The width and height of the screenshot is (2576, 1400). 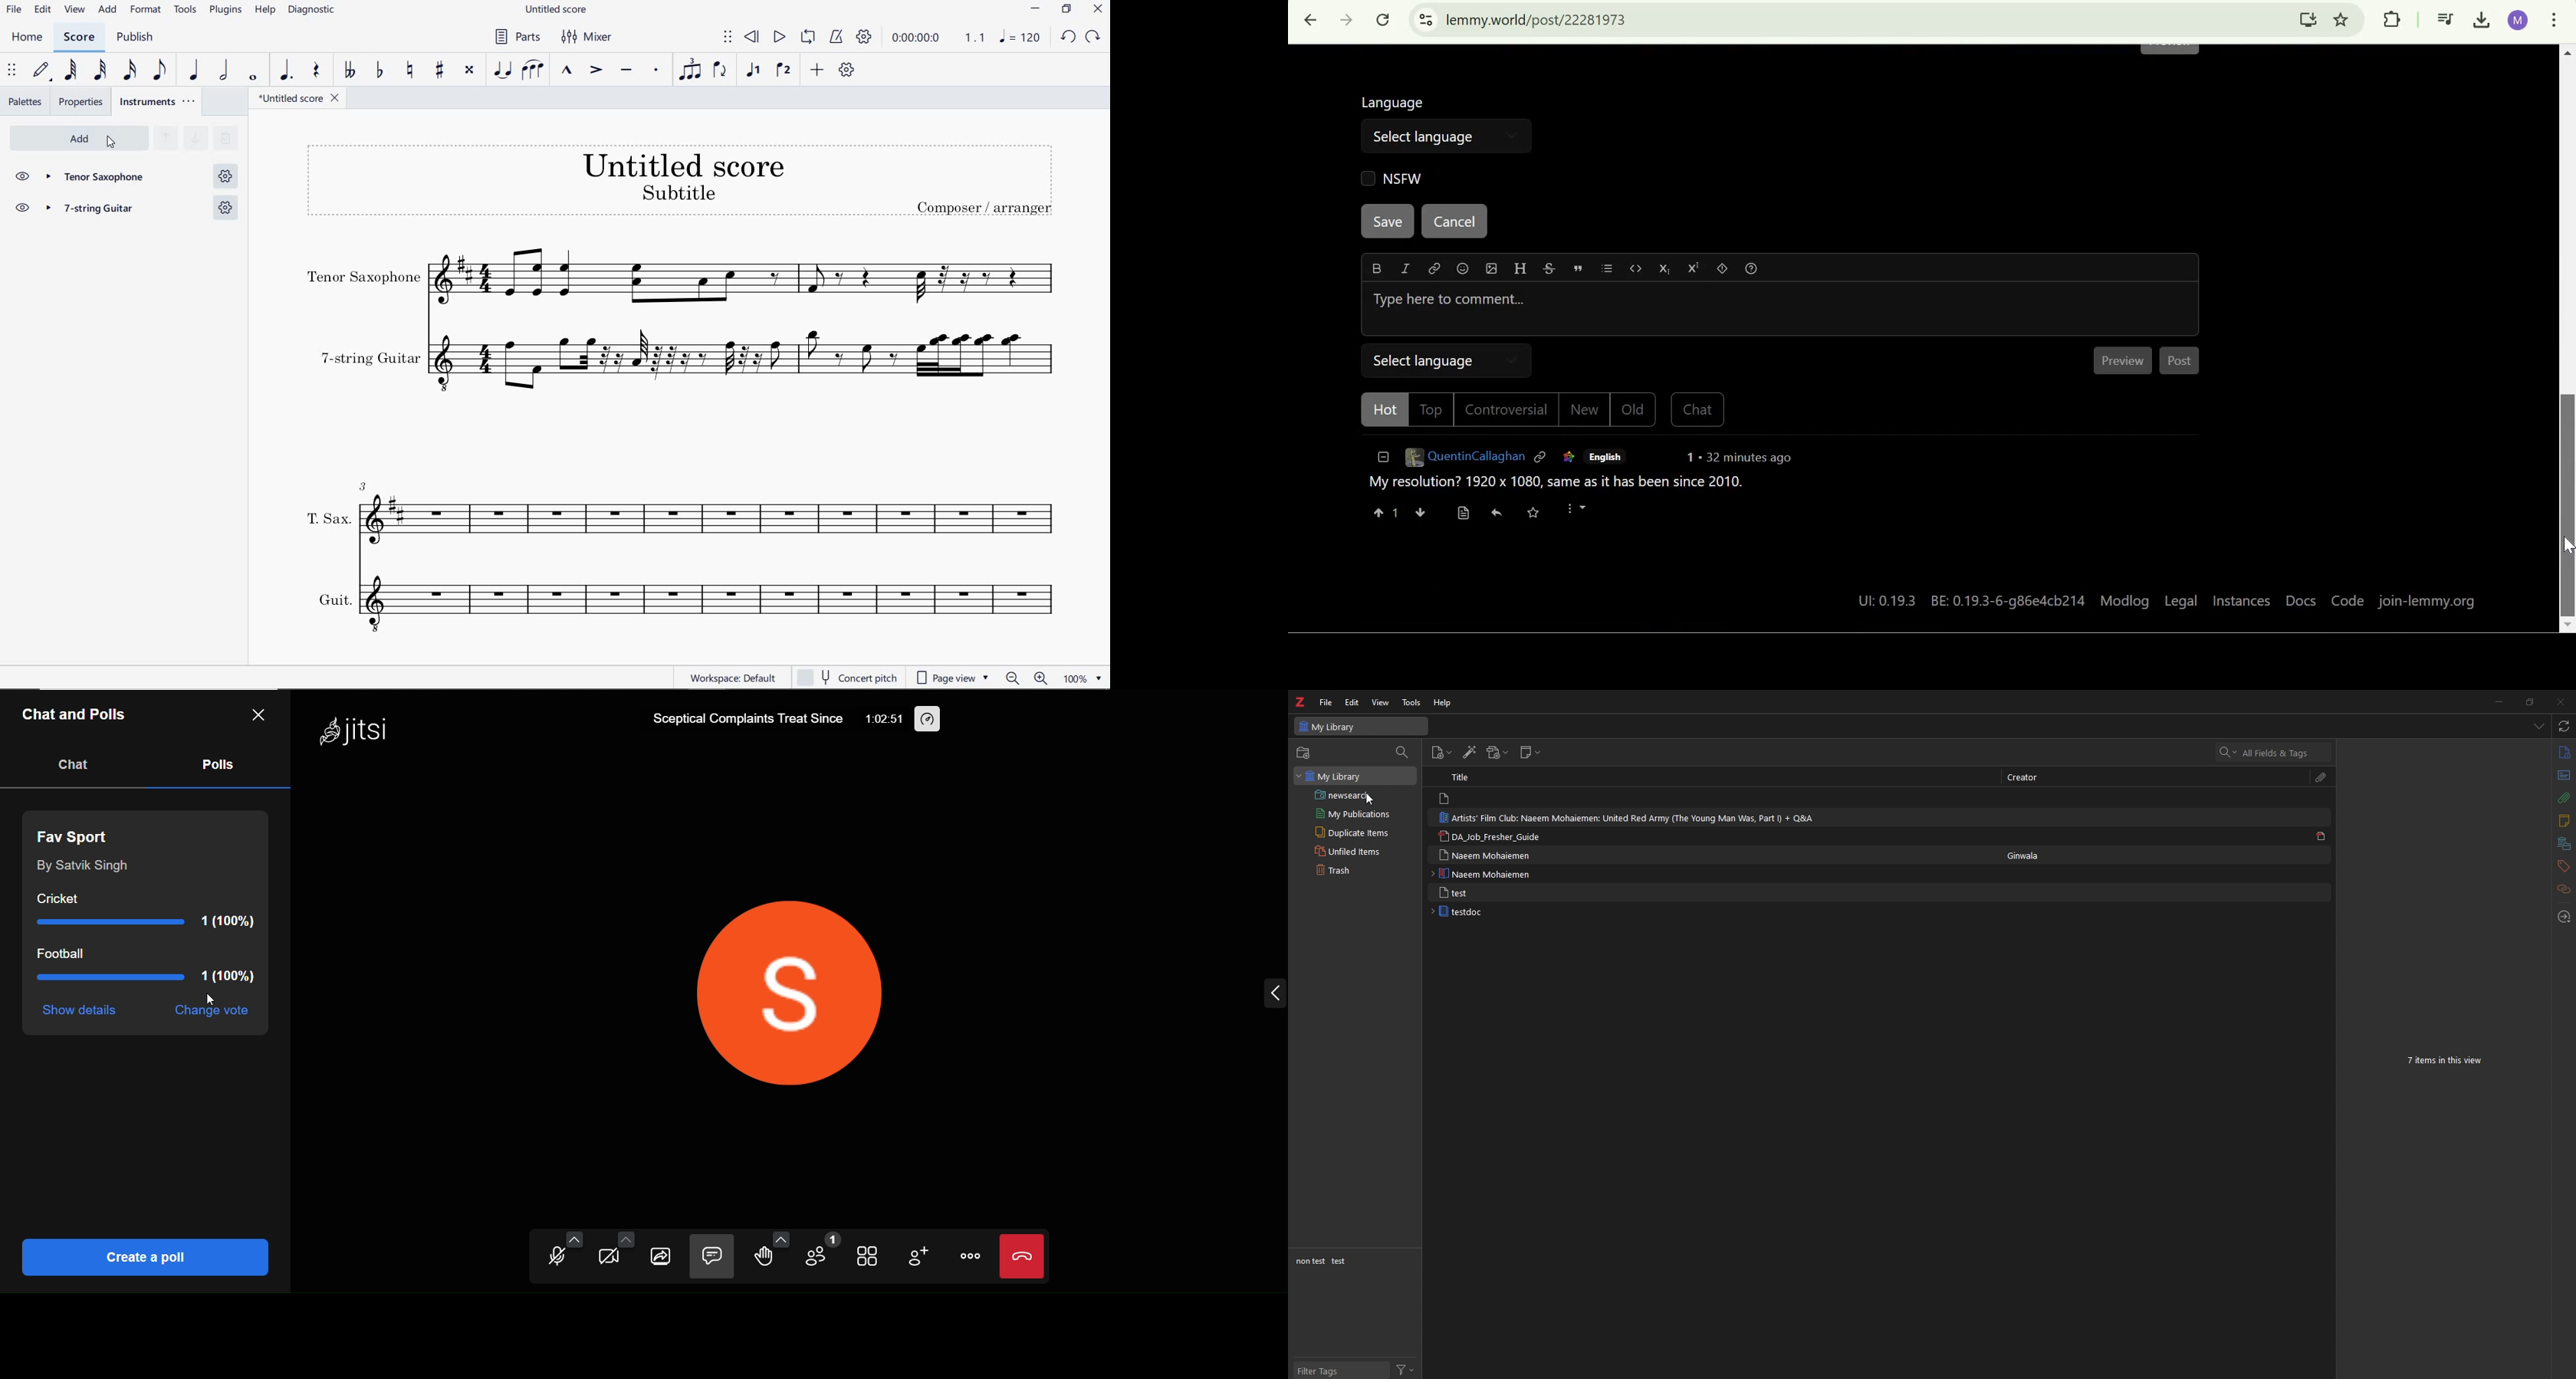 What do you see at coordinates (2537, 724) in the screenshot?
I see `List all tabs` at bounding box center [2537, 724].